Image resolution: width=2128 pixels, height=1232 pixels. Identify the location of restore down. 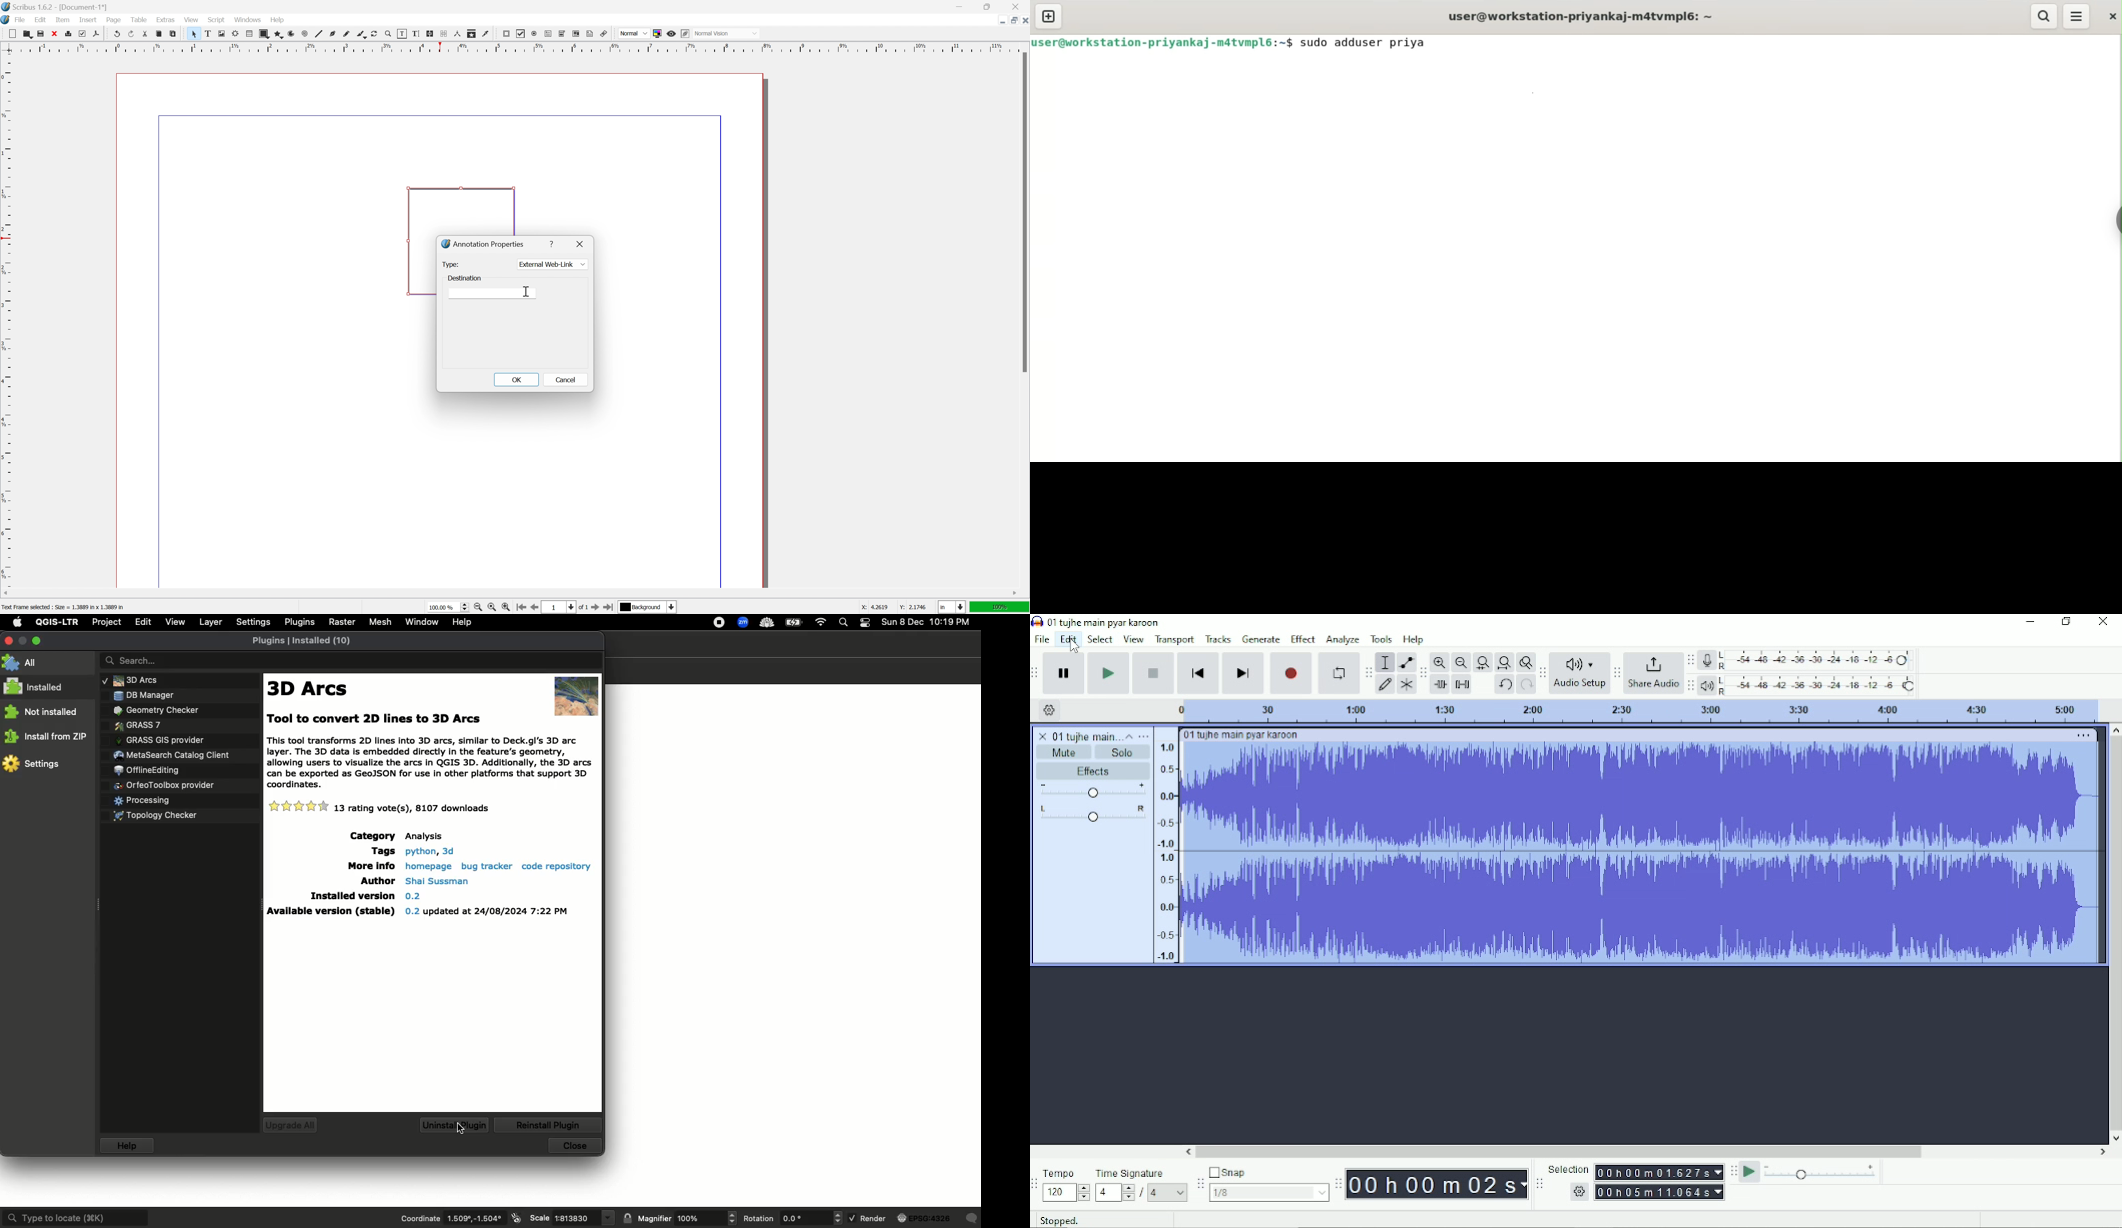
(988, 6).